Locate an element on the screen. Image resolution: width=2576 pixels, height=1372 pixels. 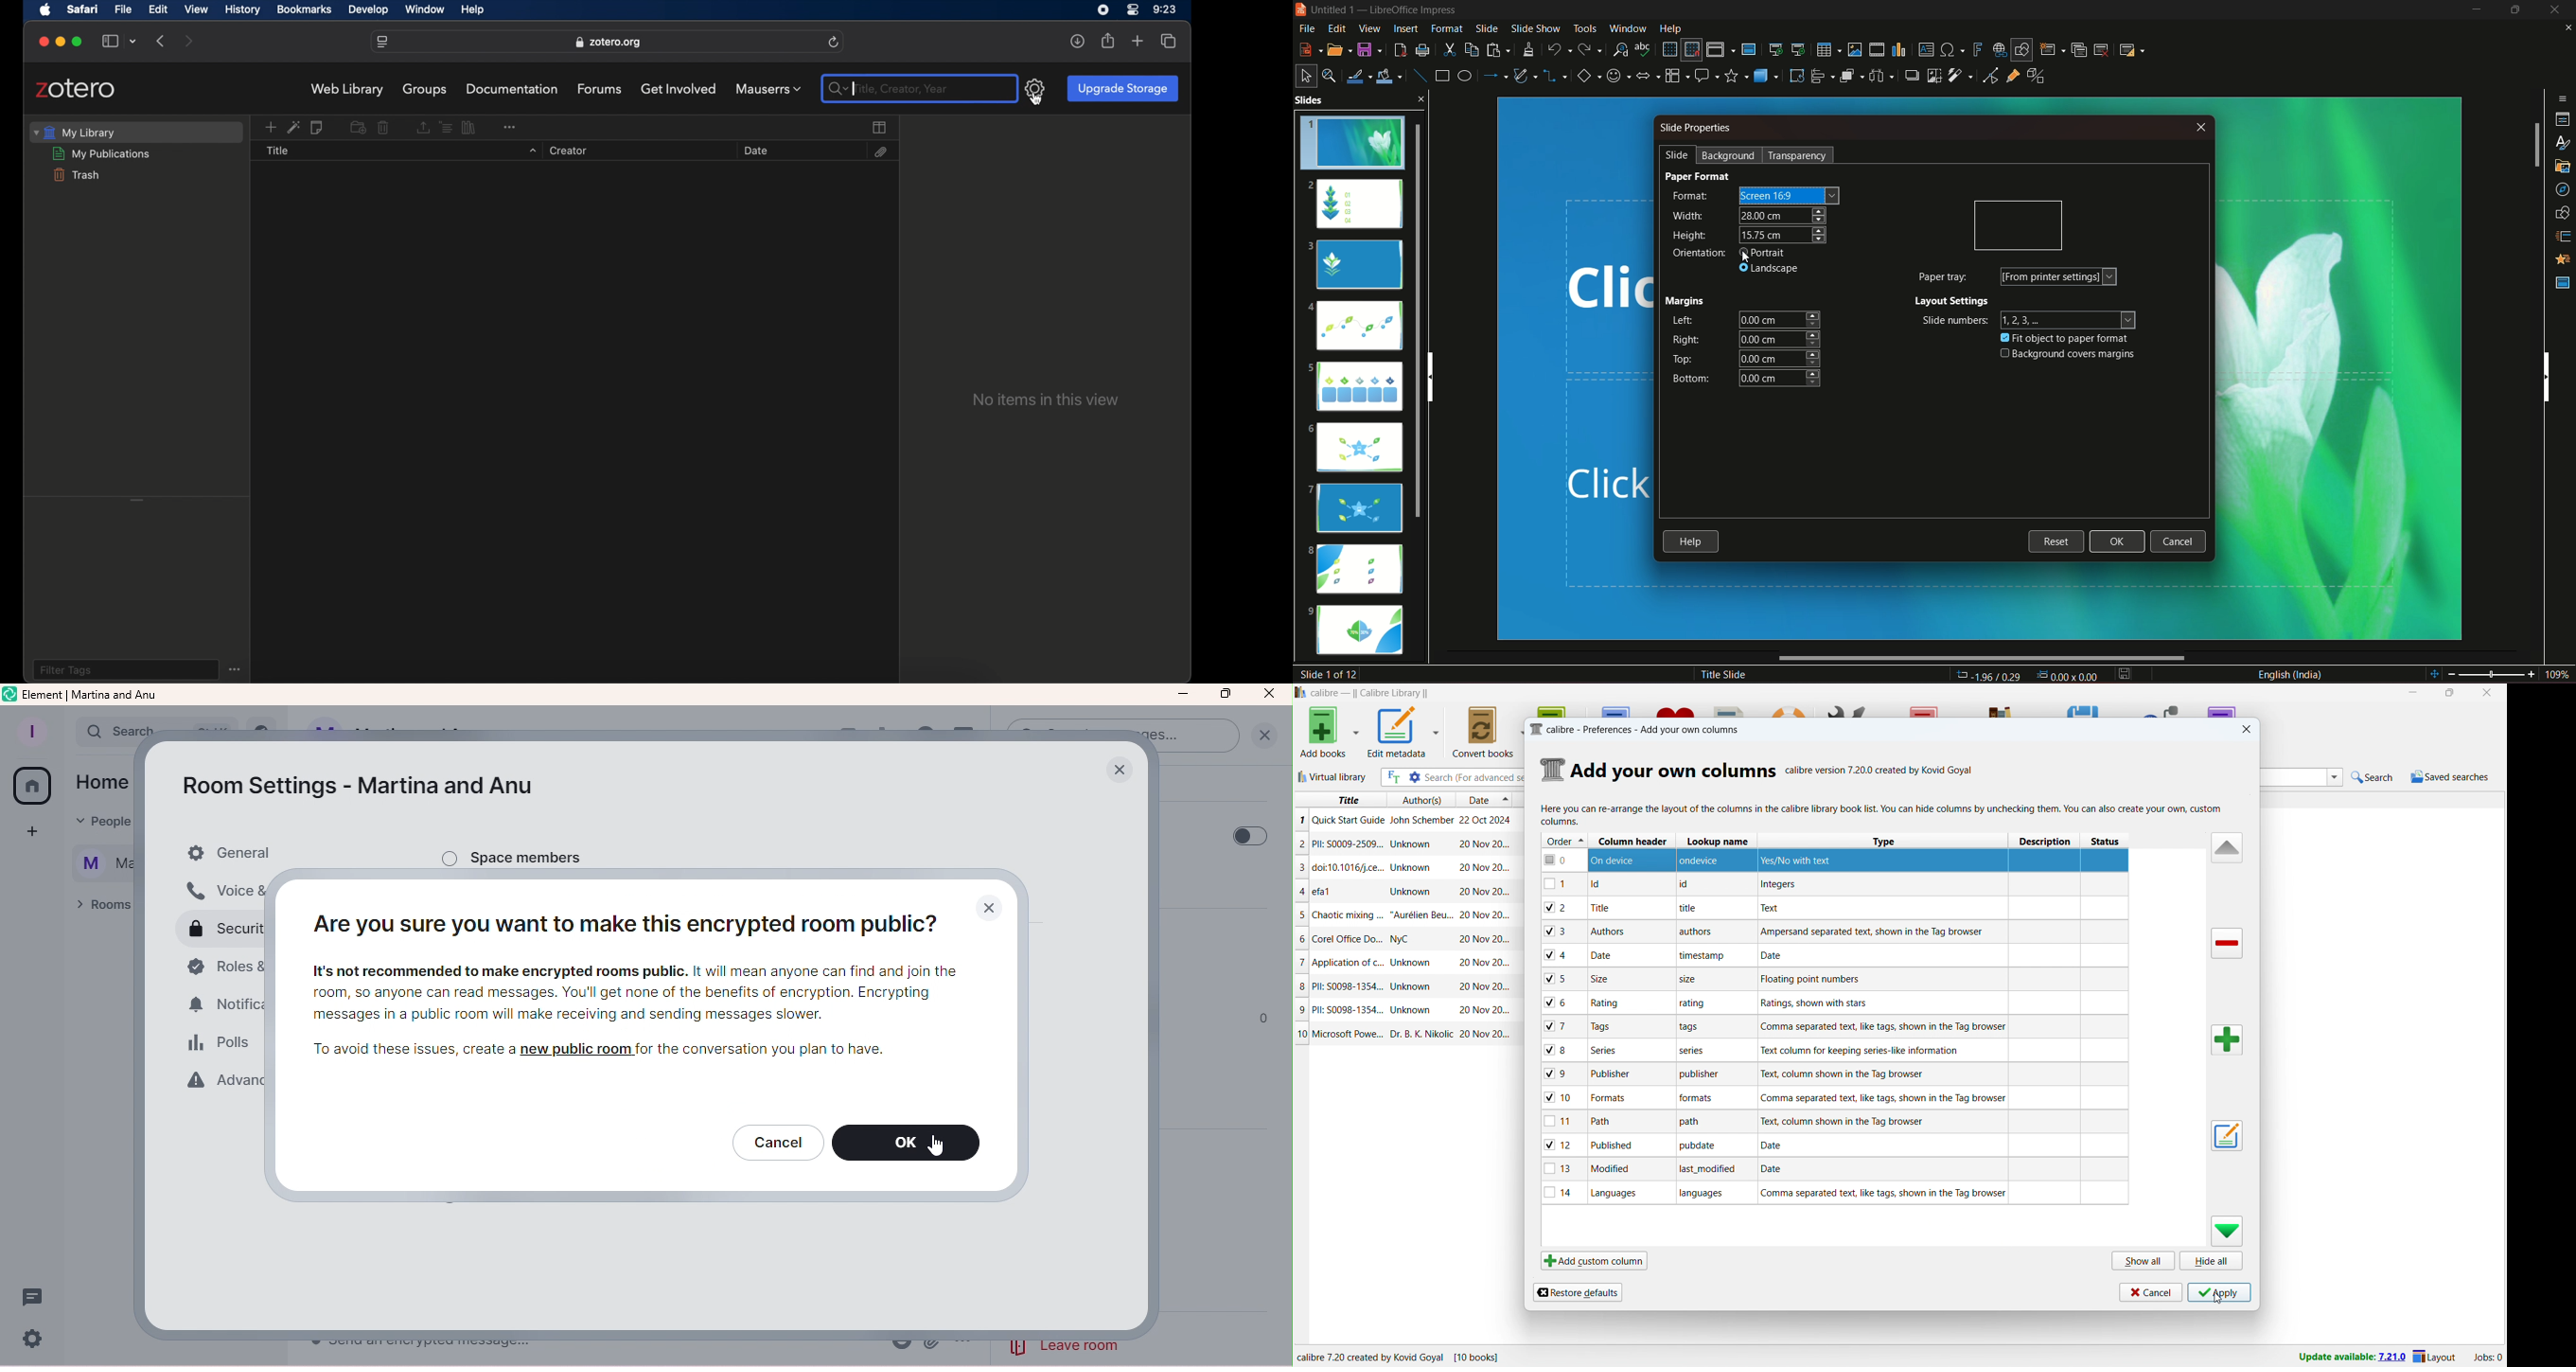
insert chart is located at coordinates (1899, 49).